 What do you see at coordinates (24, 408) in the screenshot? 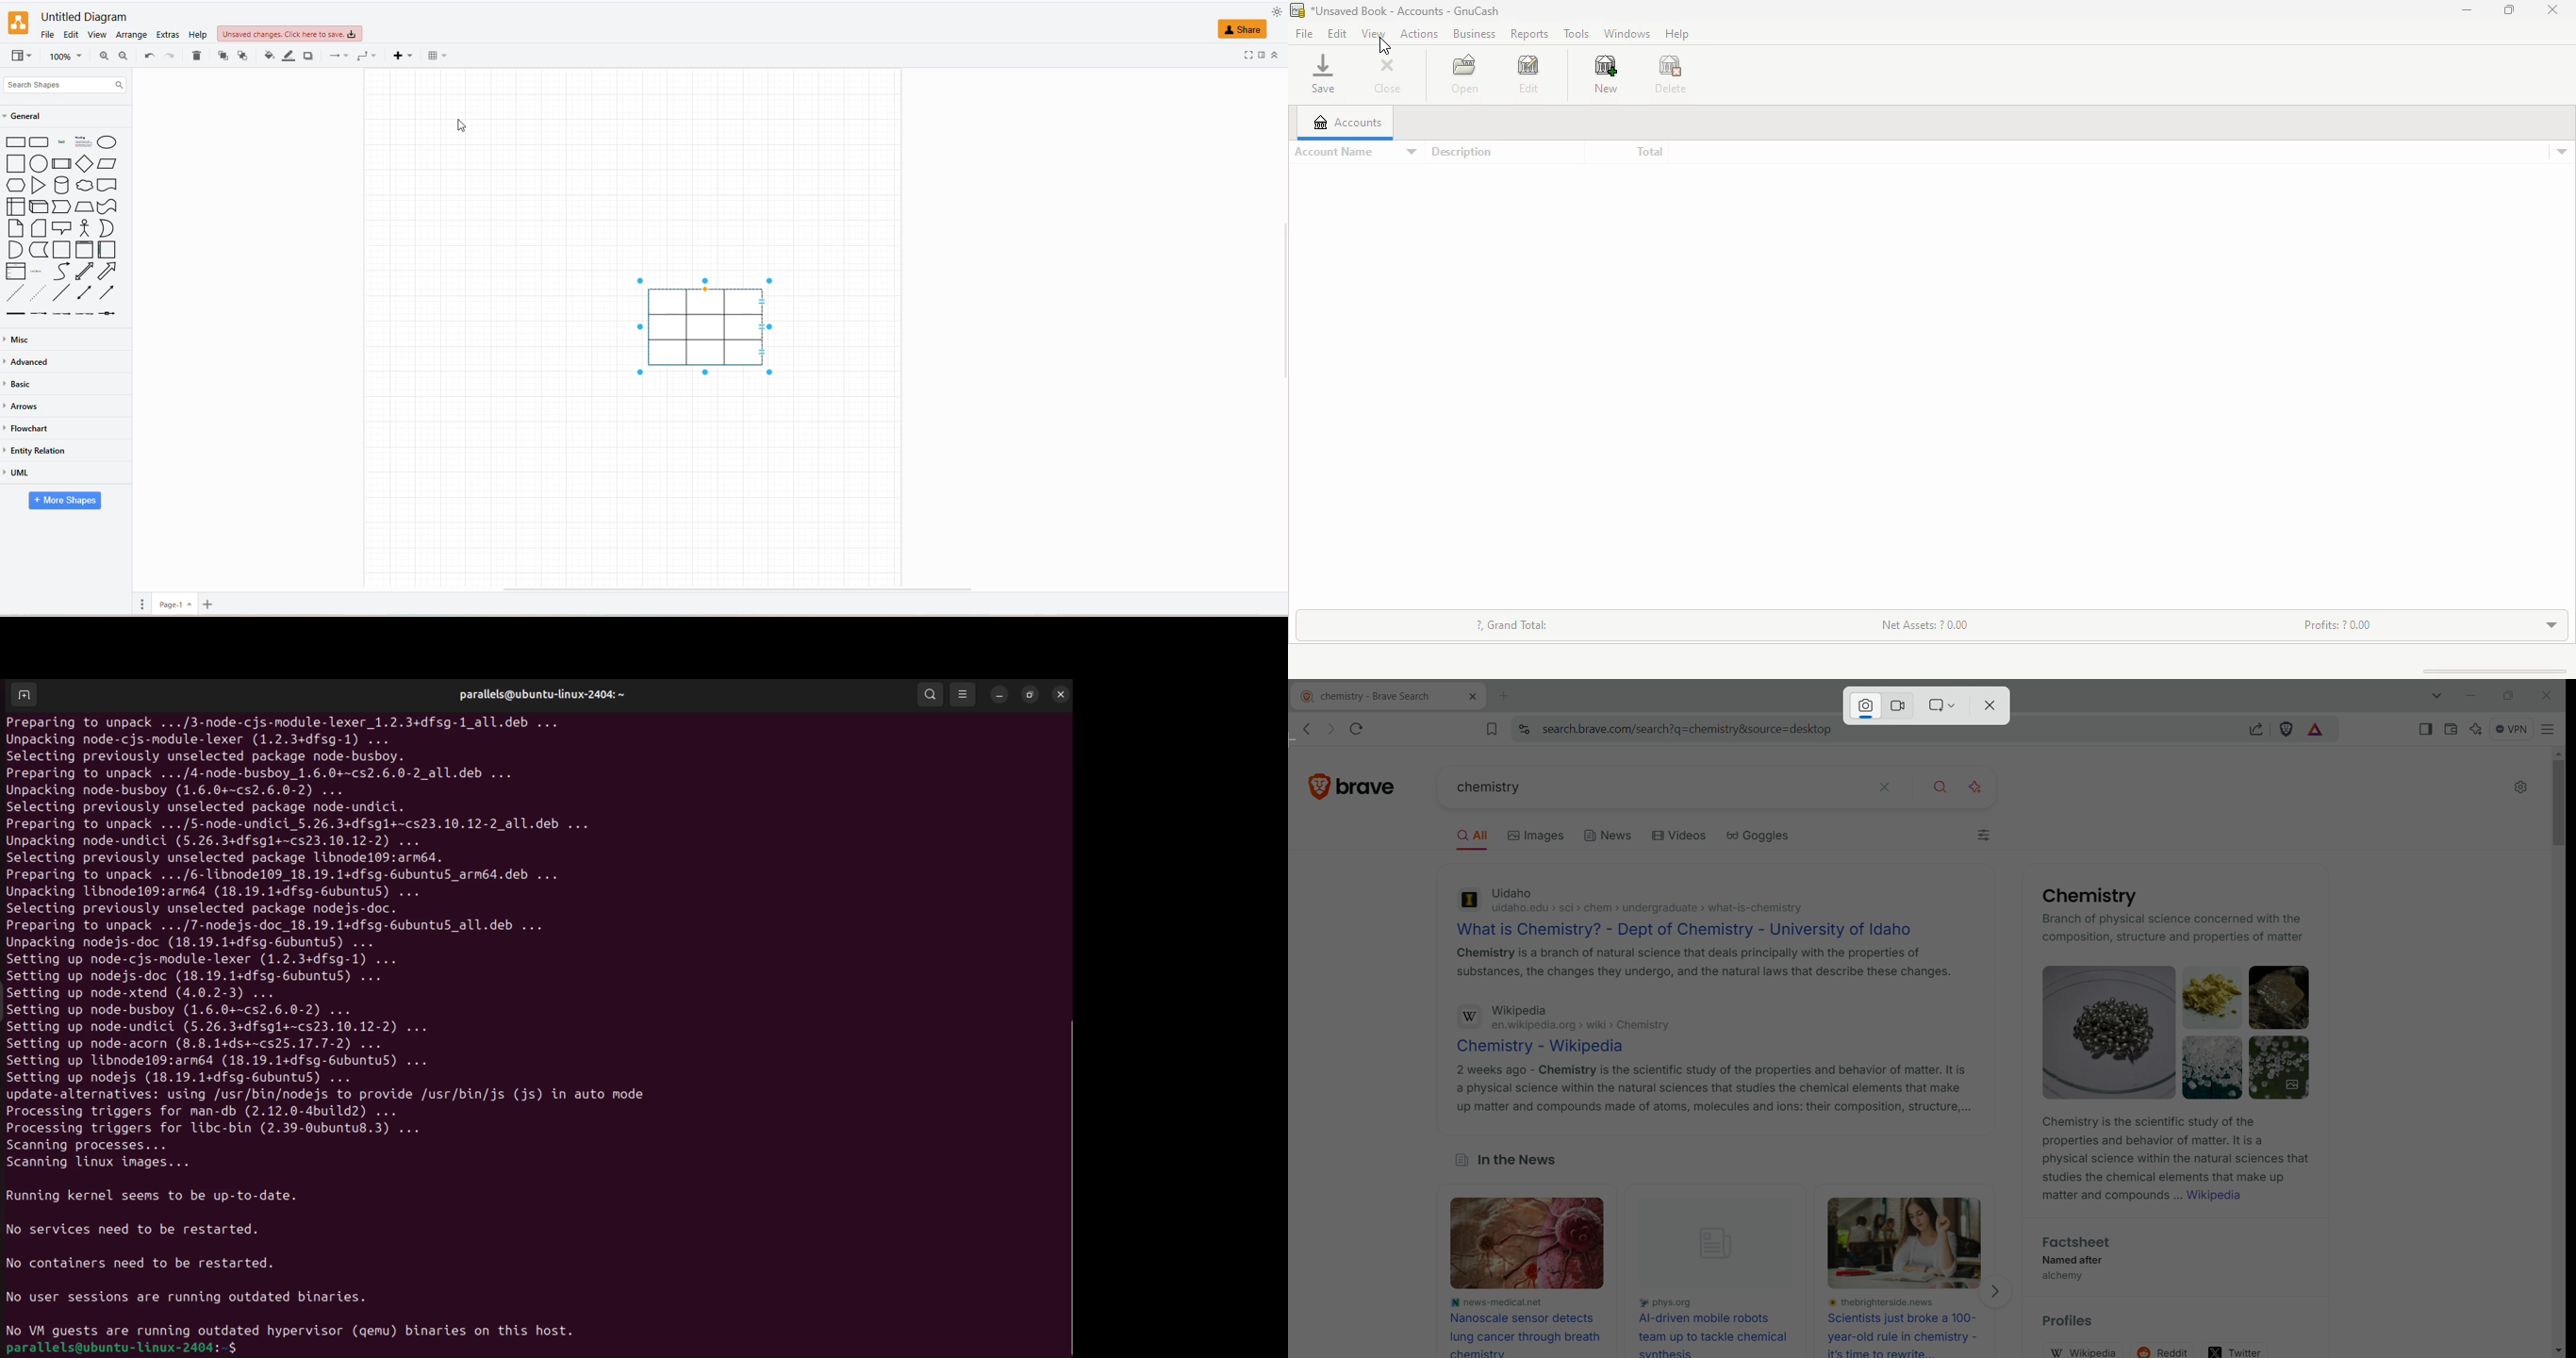
I see `arrows` at bounding box center [24, 408].